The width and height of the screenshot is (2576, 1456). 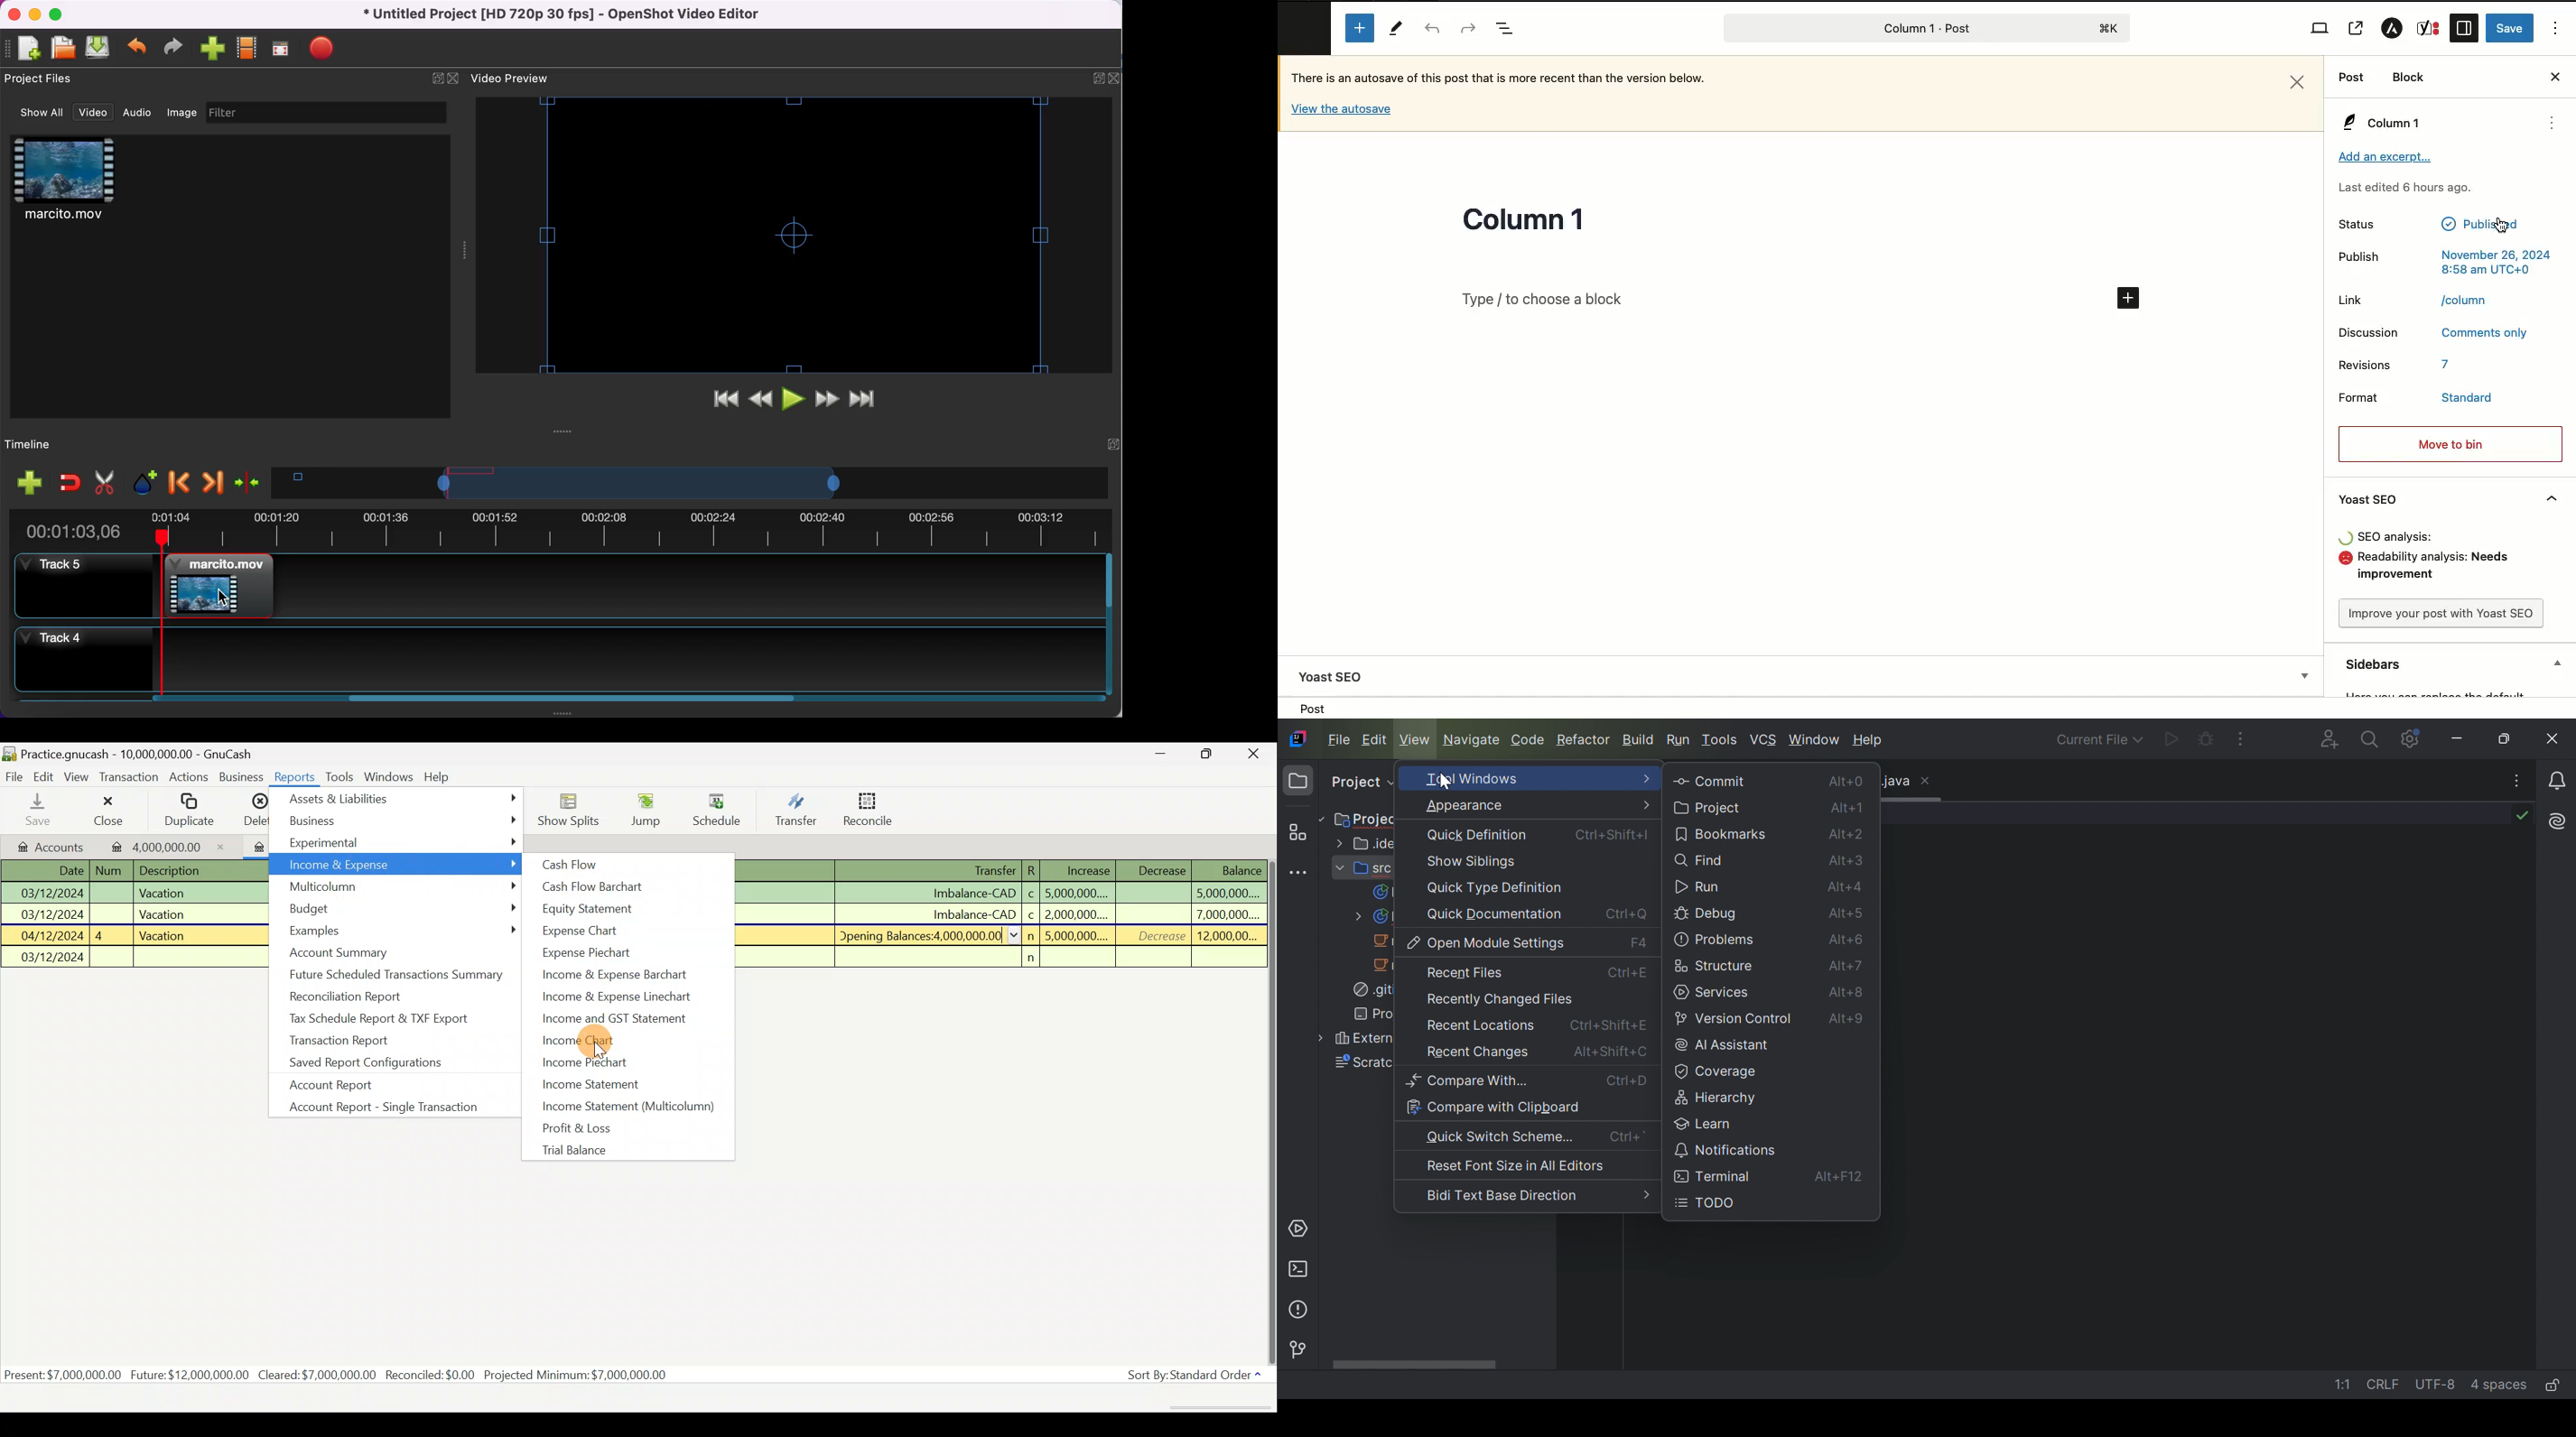 What do you see at coordinates (402, 820) in the screenshot?
I see `Business` at bounding box center [402, 820].